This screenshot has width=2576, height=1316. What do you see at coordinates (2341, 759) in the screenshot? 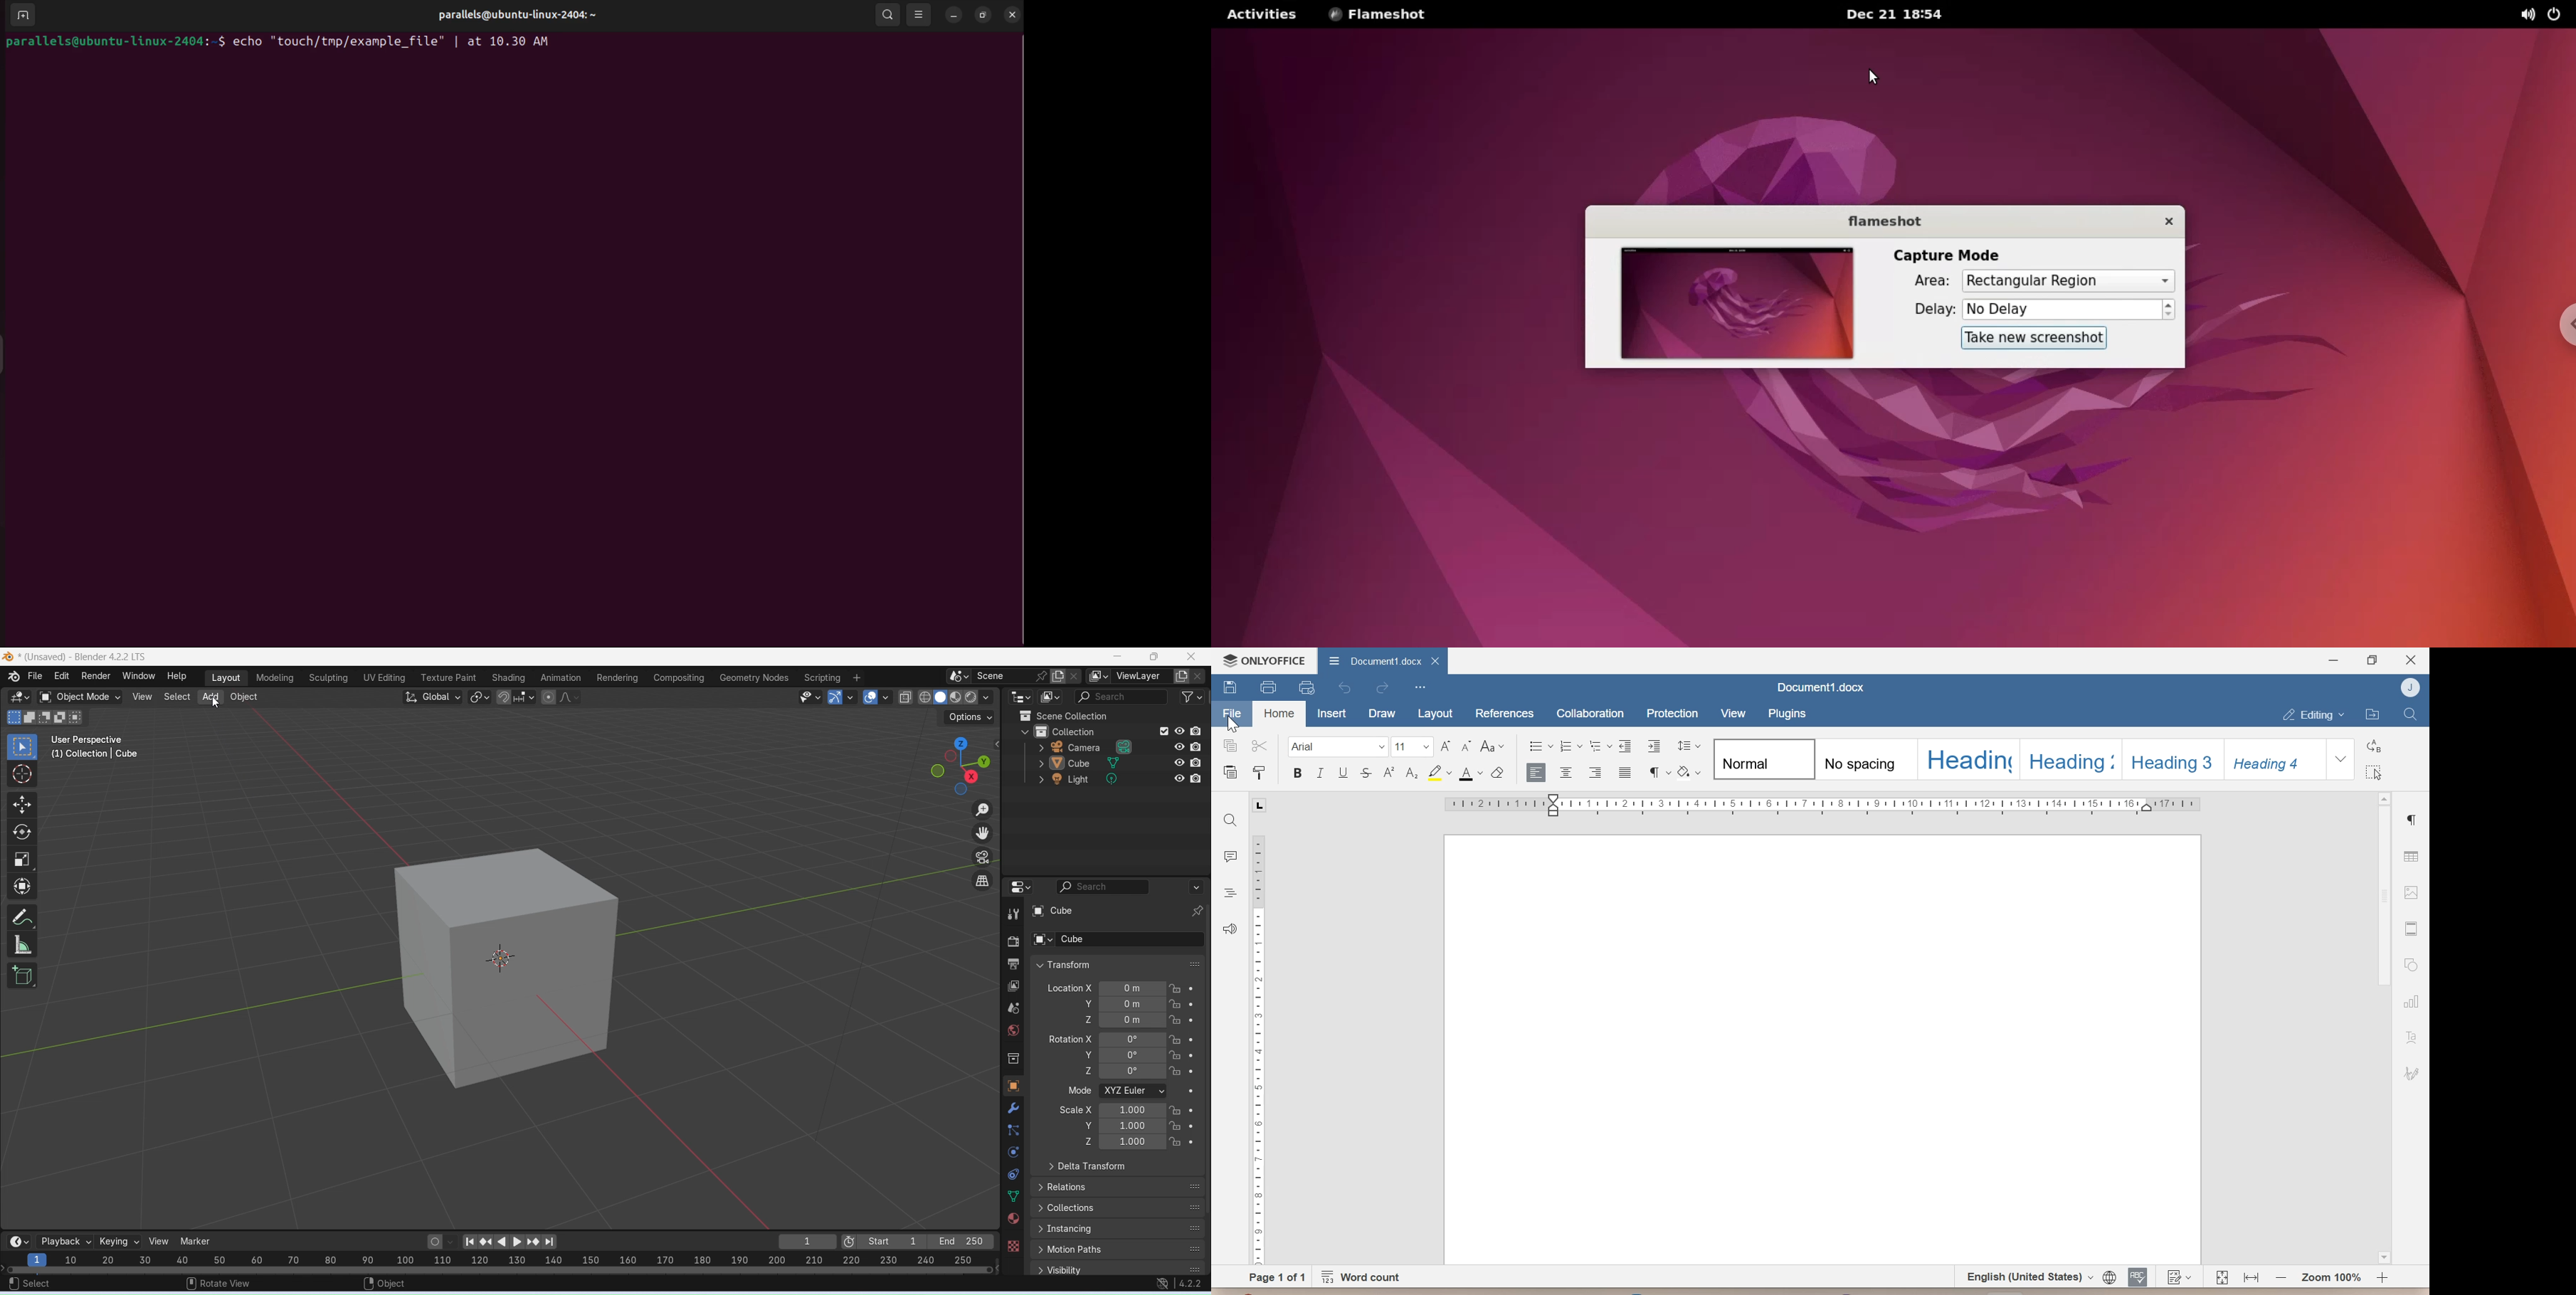
I see `Dropdown` at bounding box center [2341, 759].